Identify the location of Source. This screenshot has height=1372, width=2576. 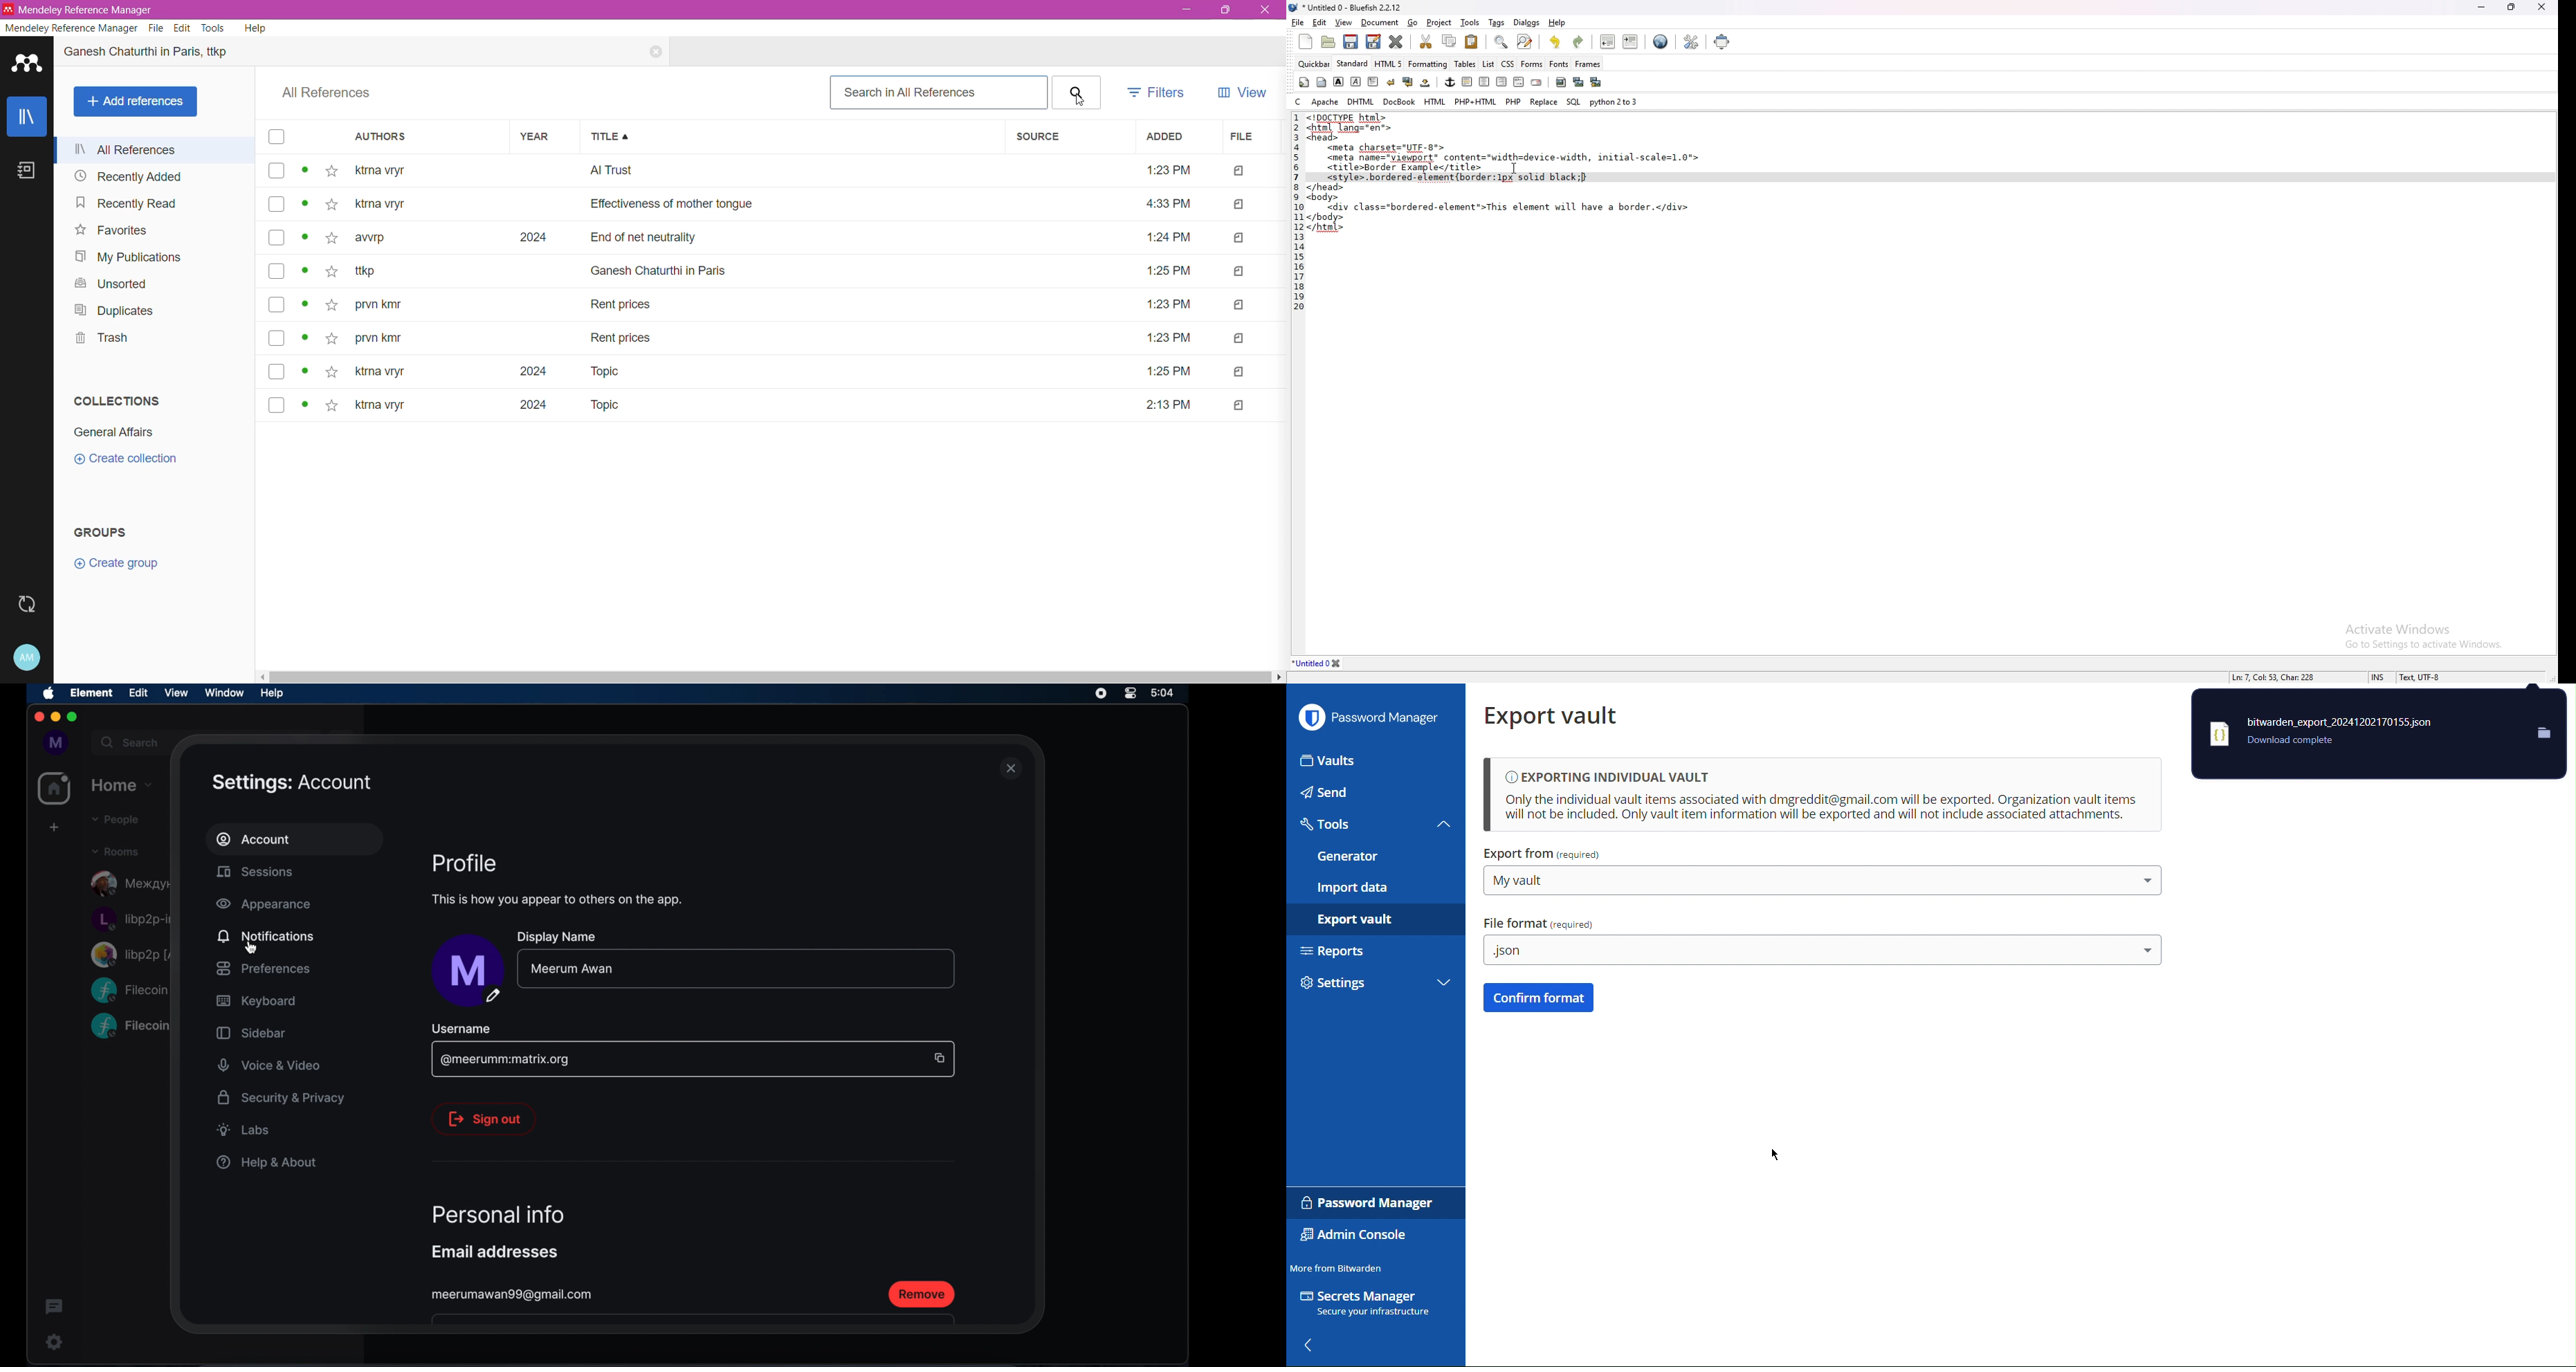
(1067, 137).